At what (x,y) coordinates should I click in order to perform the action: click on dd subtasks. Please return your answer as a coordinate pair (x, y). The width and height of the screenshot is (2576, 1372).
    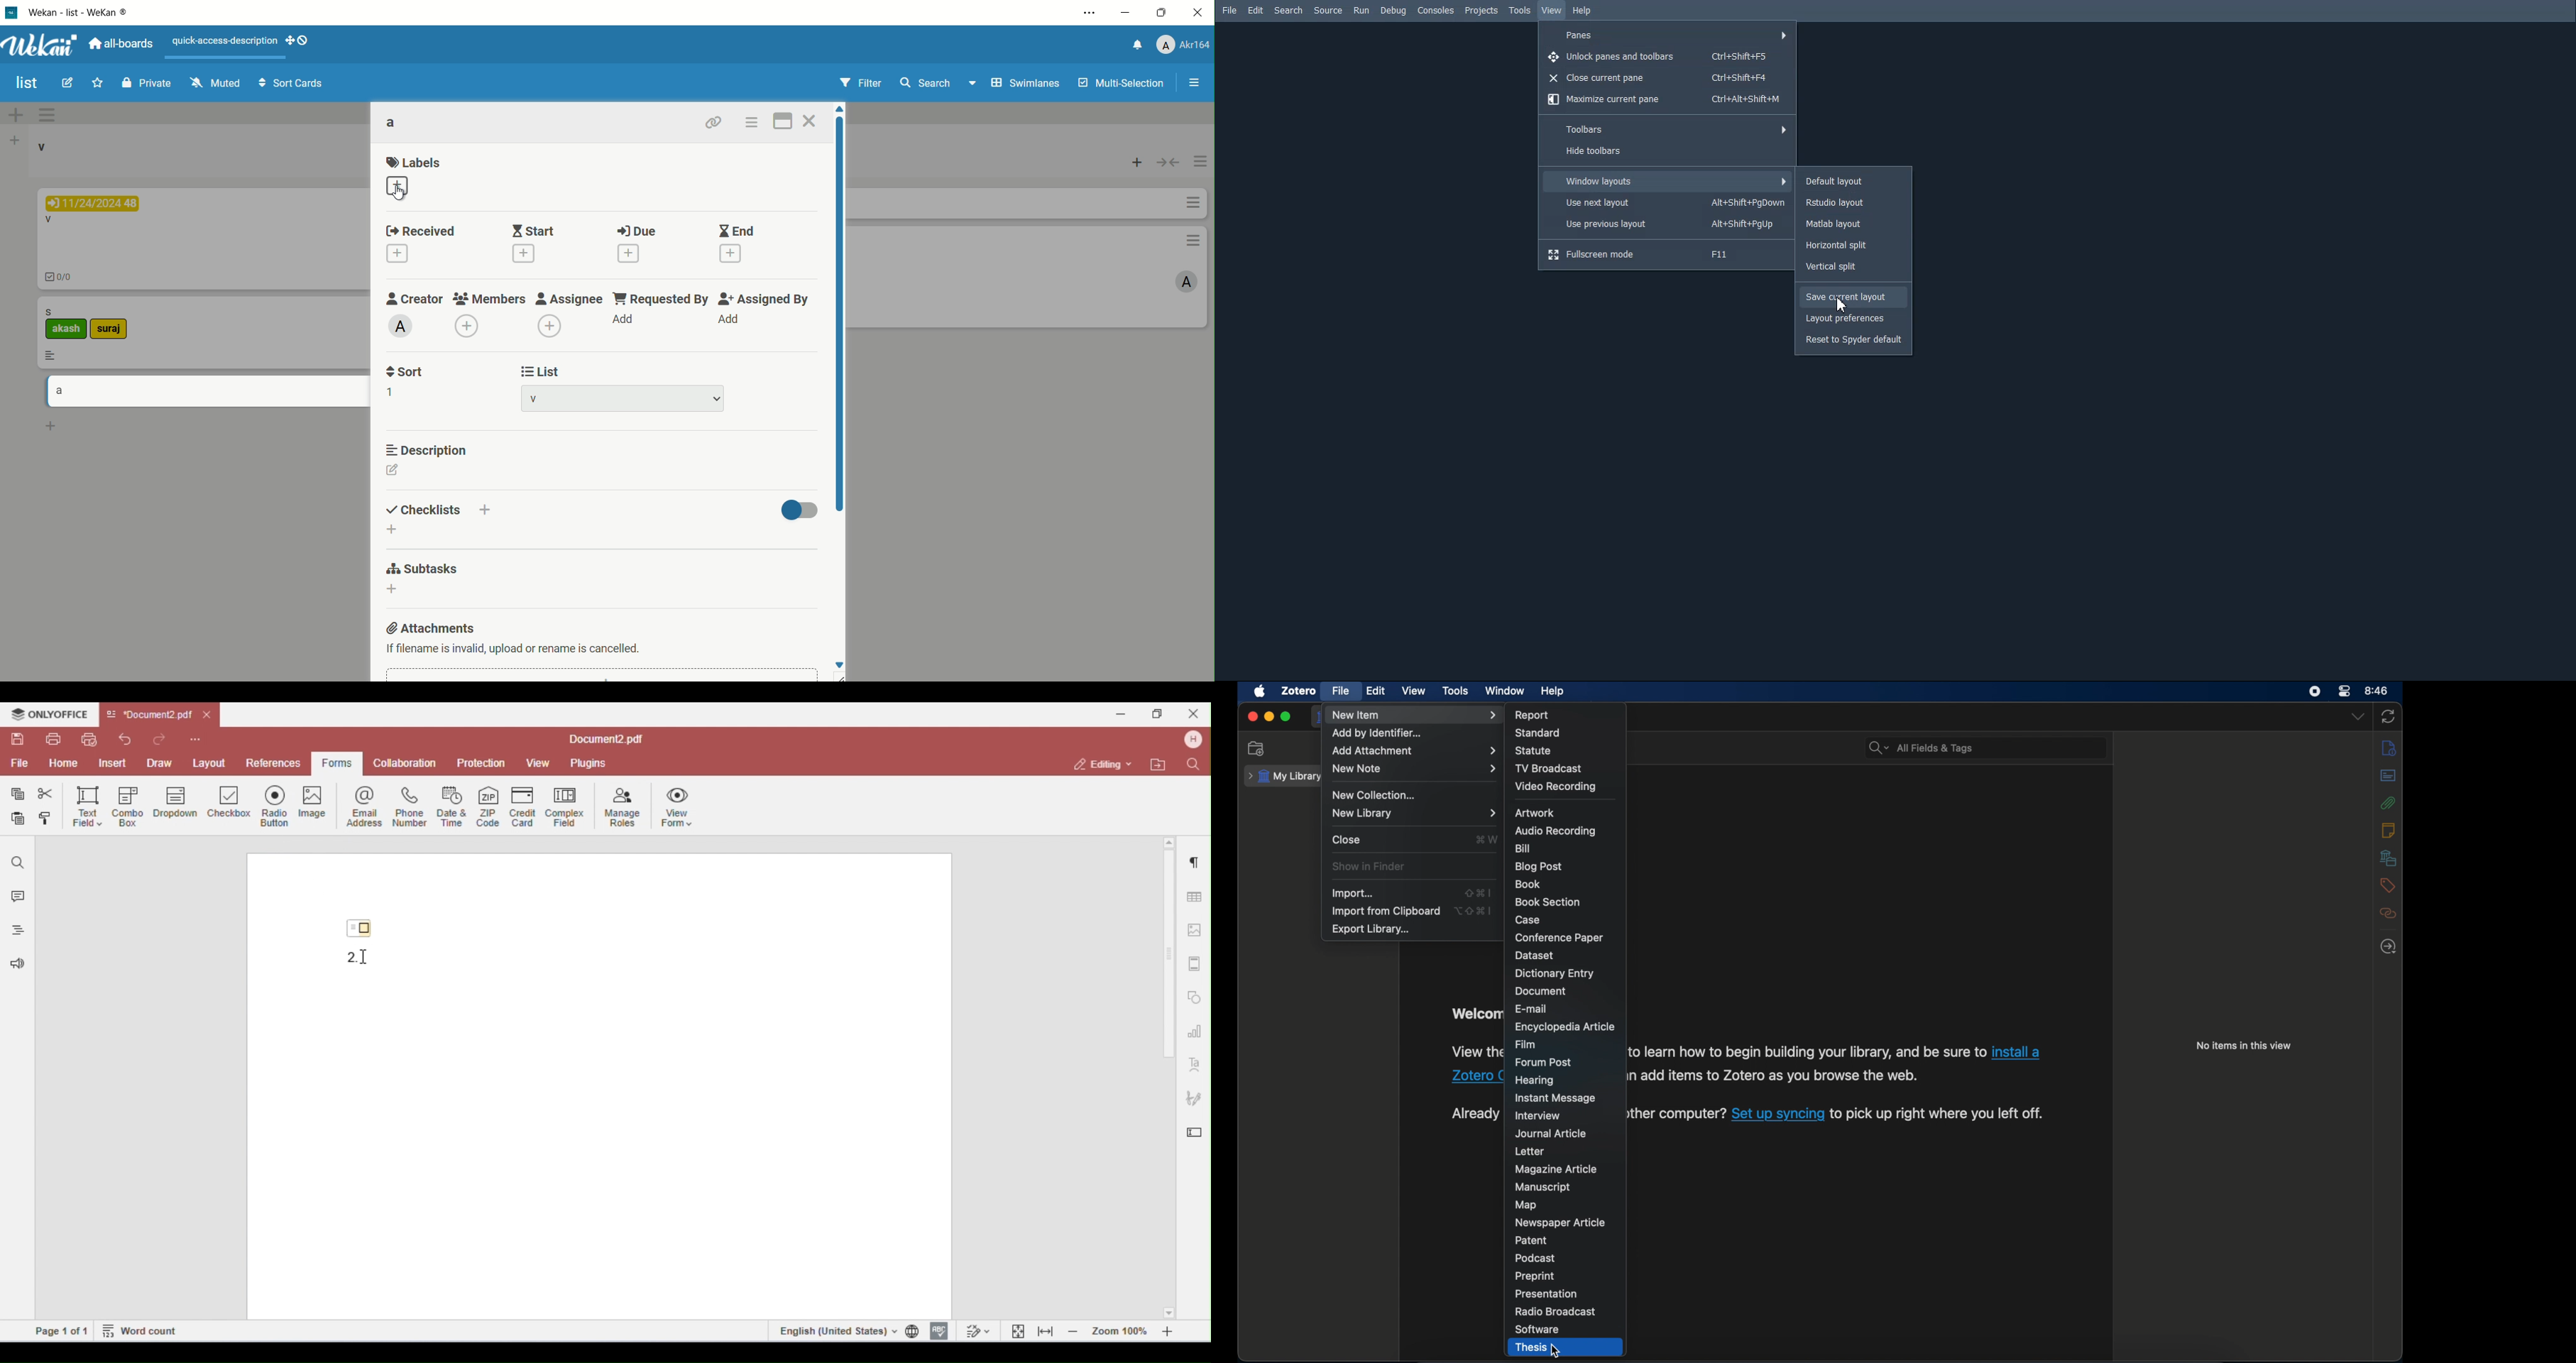
    Looking at the image, I should click on (391, 590).